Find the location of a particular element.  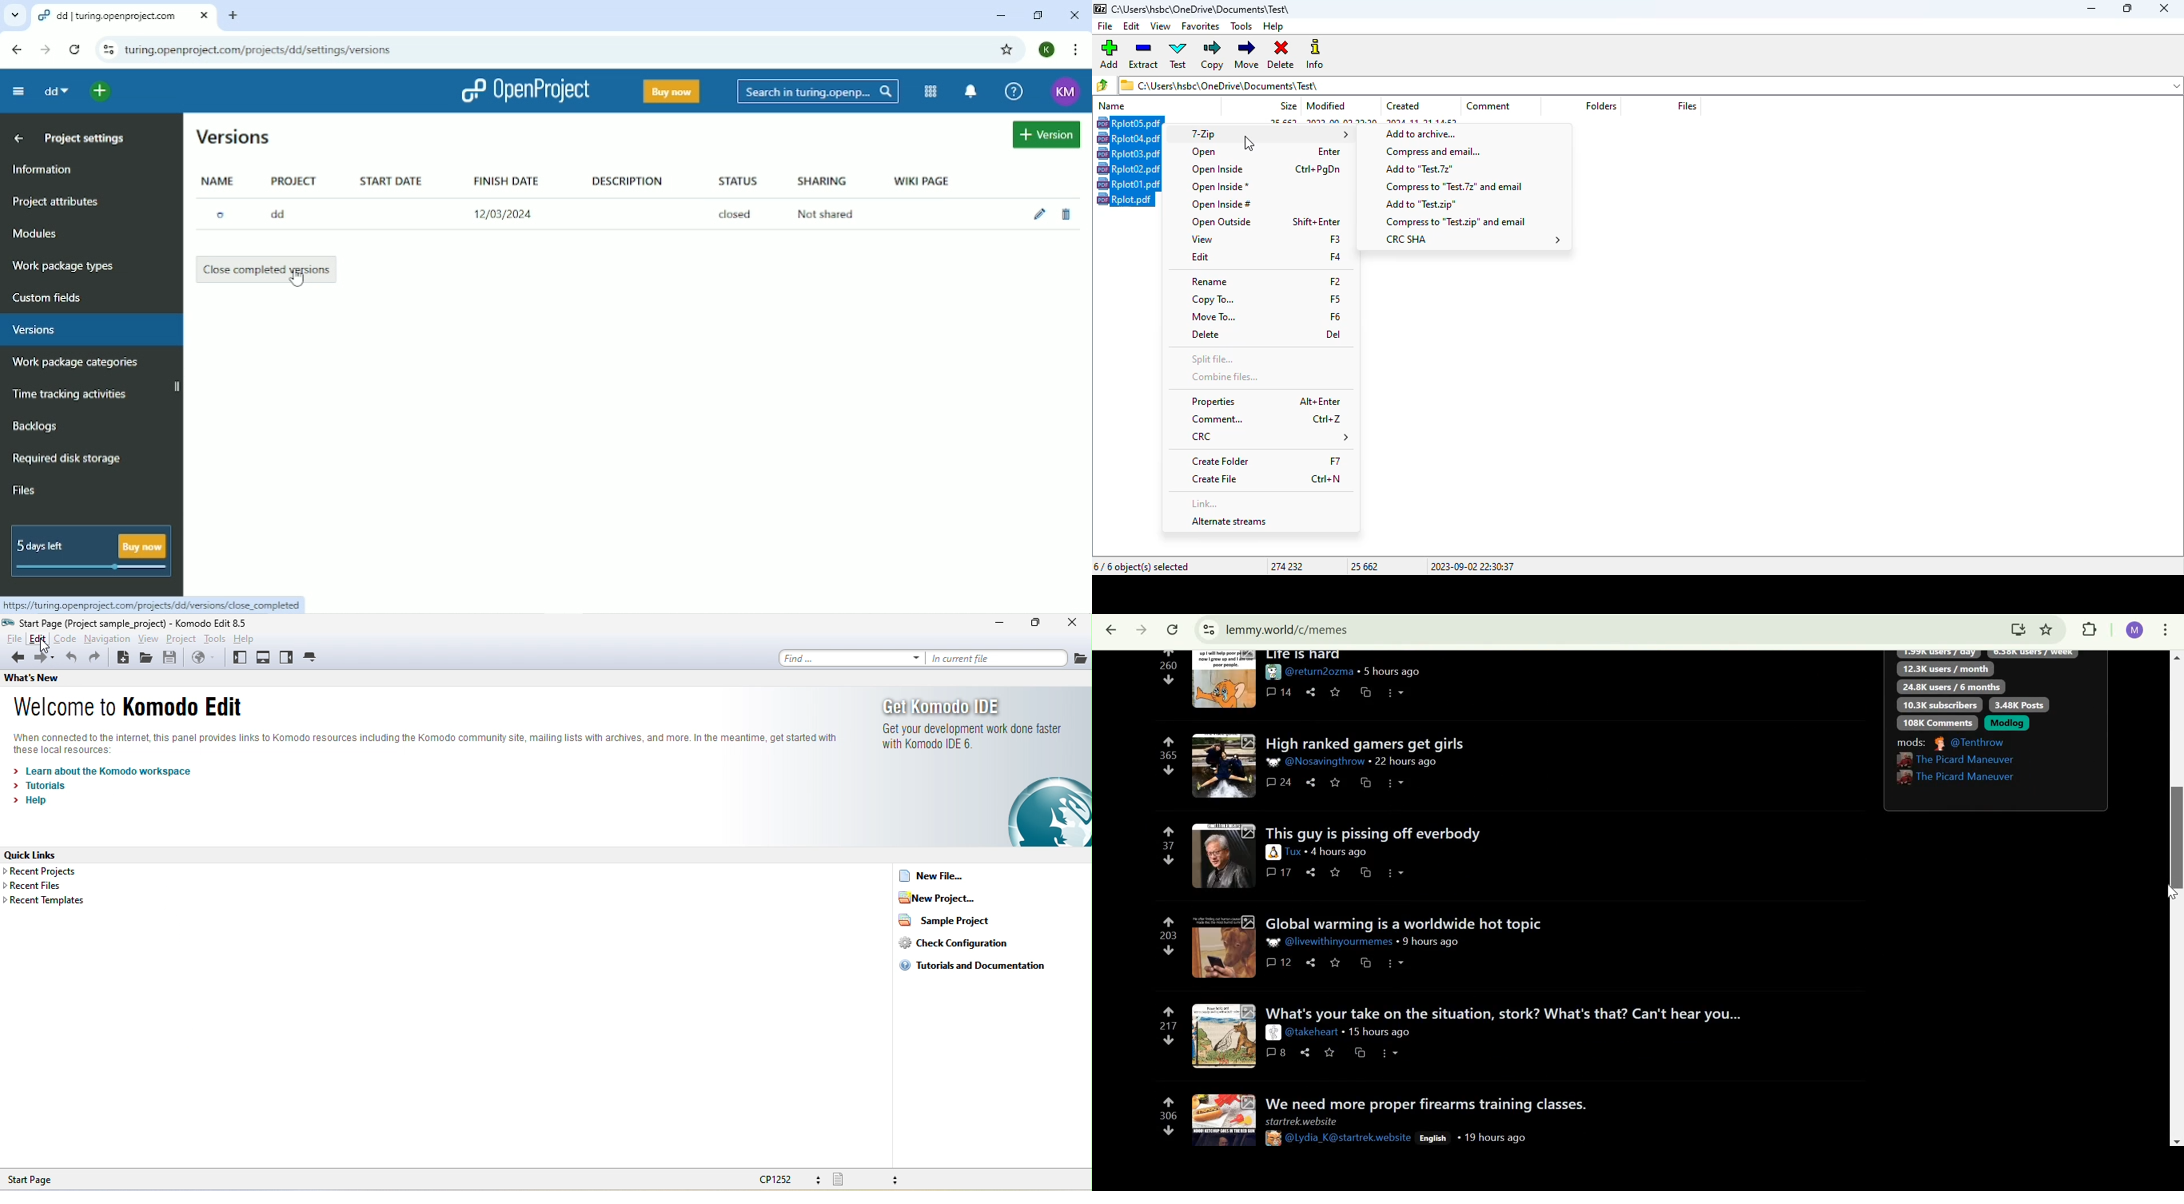

O is located at coordinates (226, 214).